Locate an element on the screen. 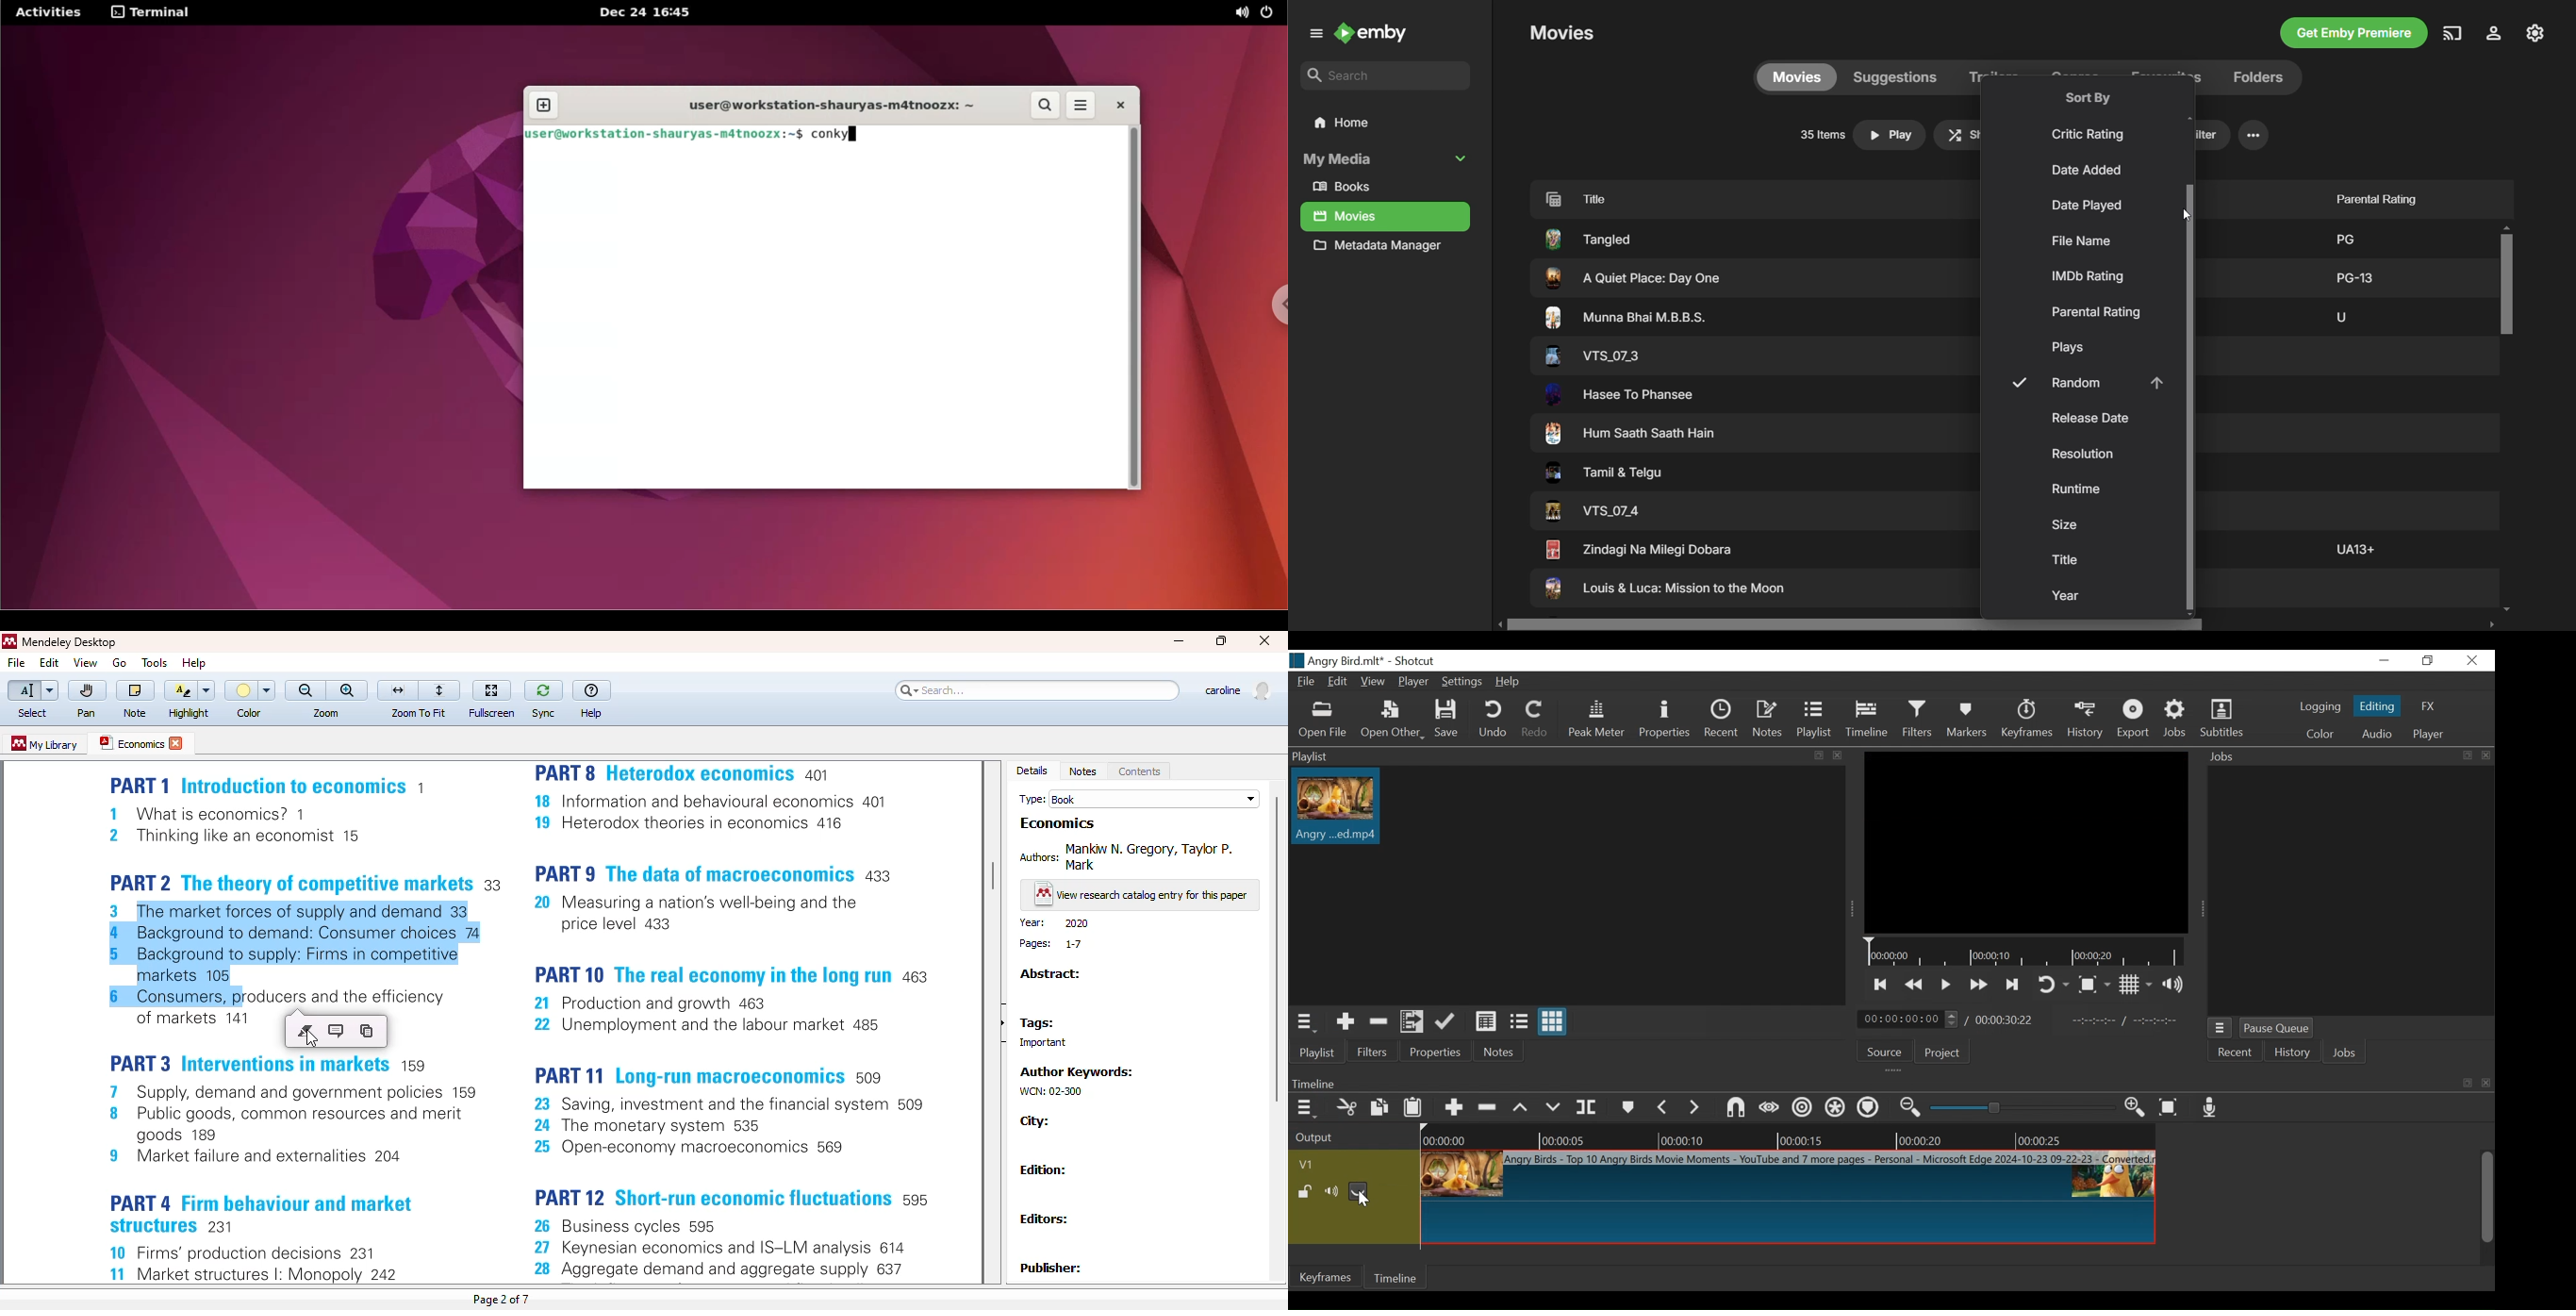  page 2 of 7 is located at coordinates (501, 1299).